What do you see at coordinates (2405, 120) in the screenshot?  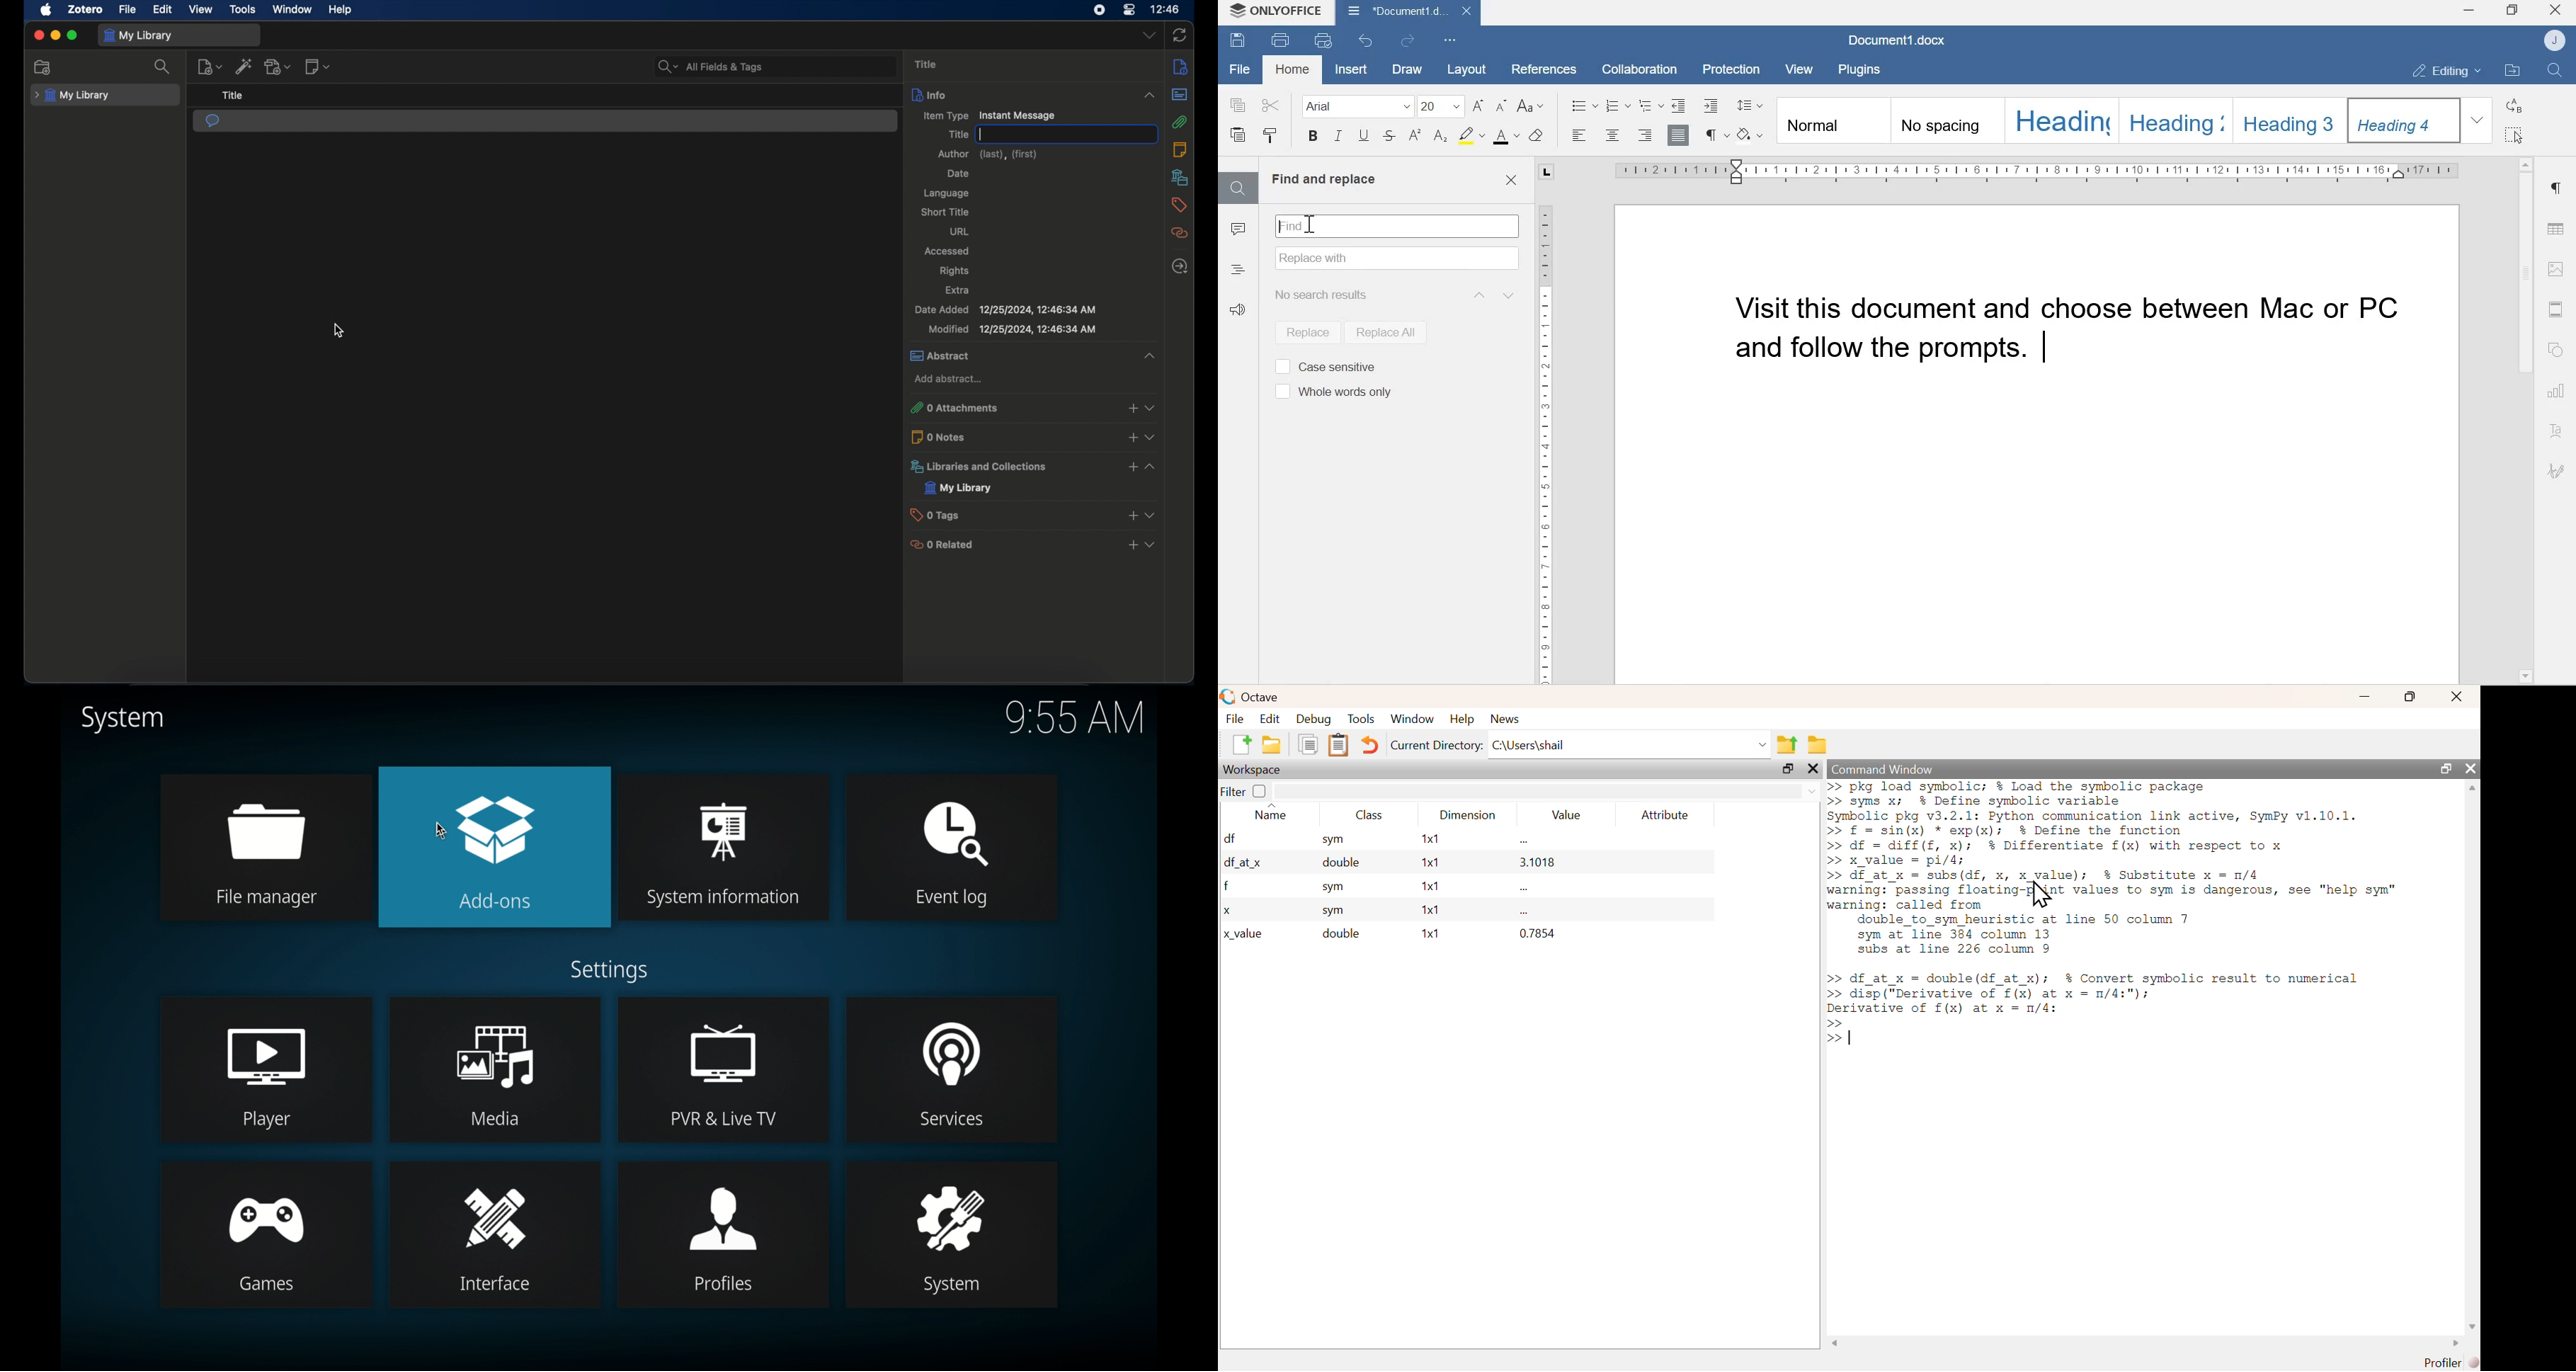 I see `Heading 4` at bounding box center [2405, 120].